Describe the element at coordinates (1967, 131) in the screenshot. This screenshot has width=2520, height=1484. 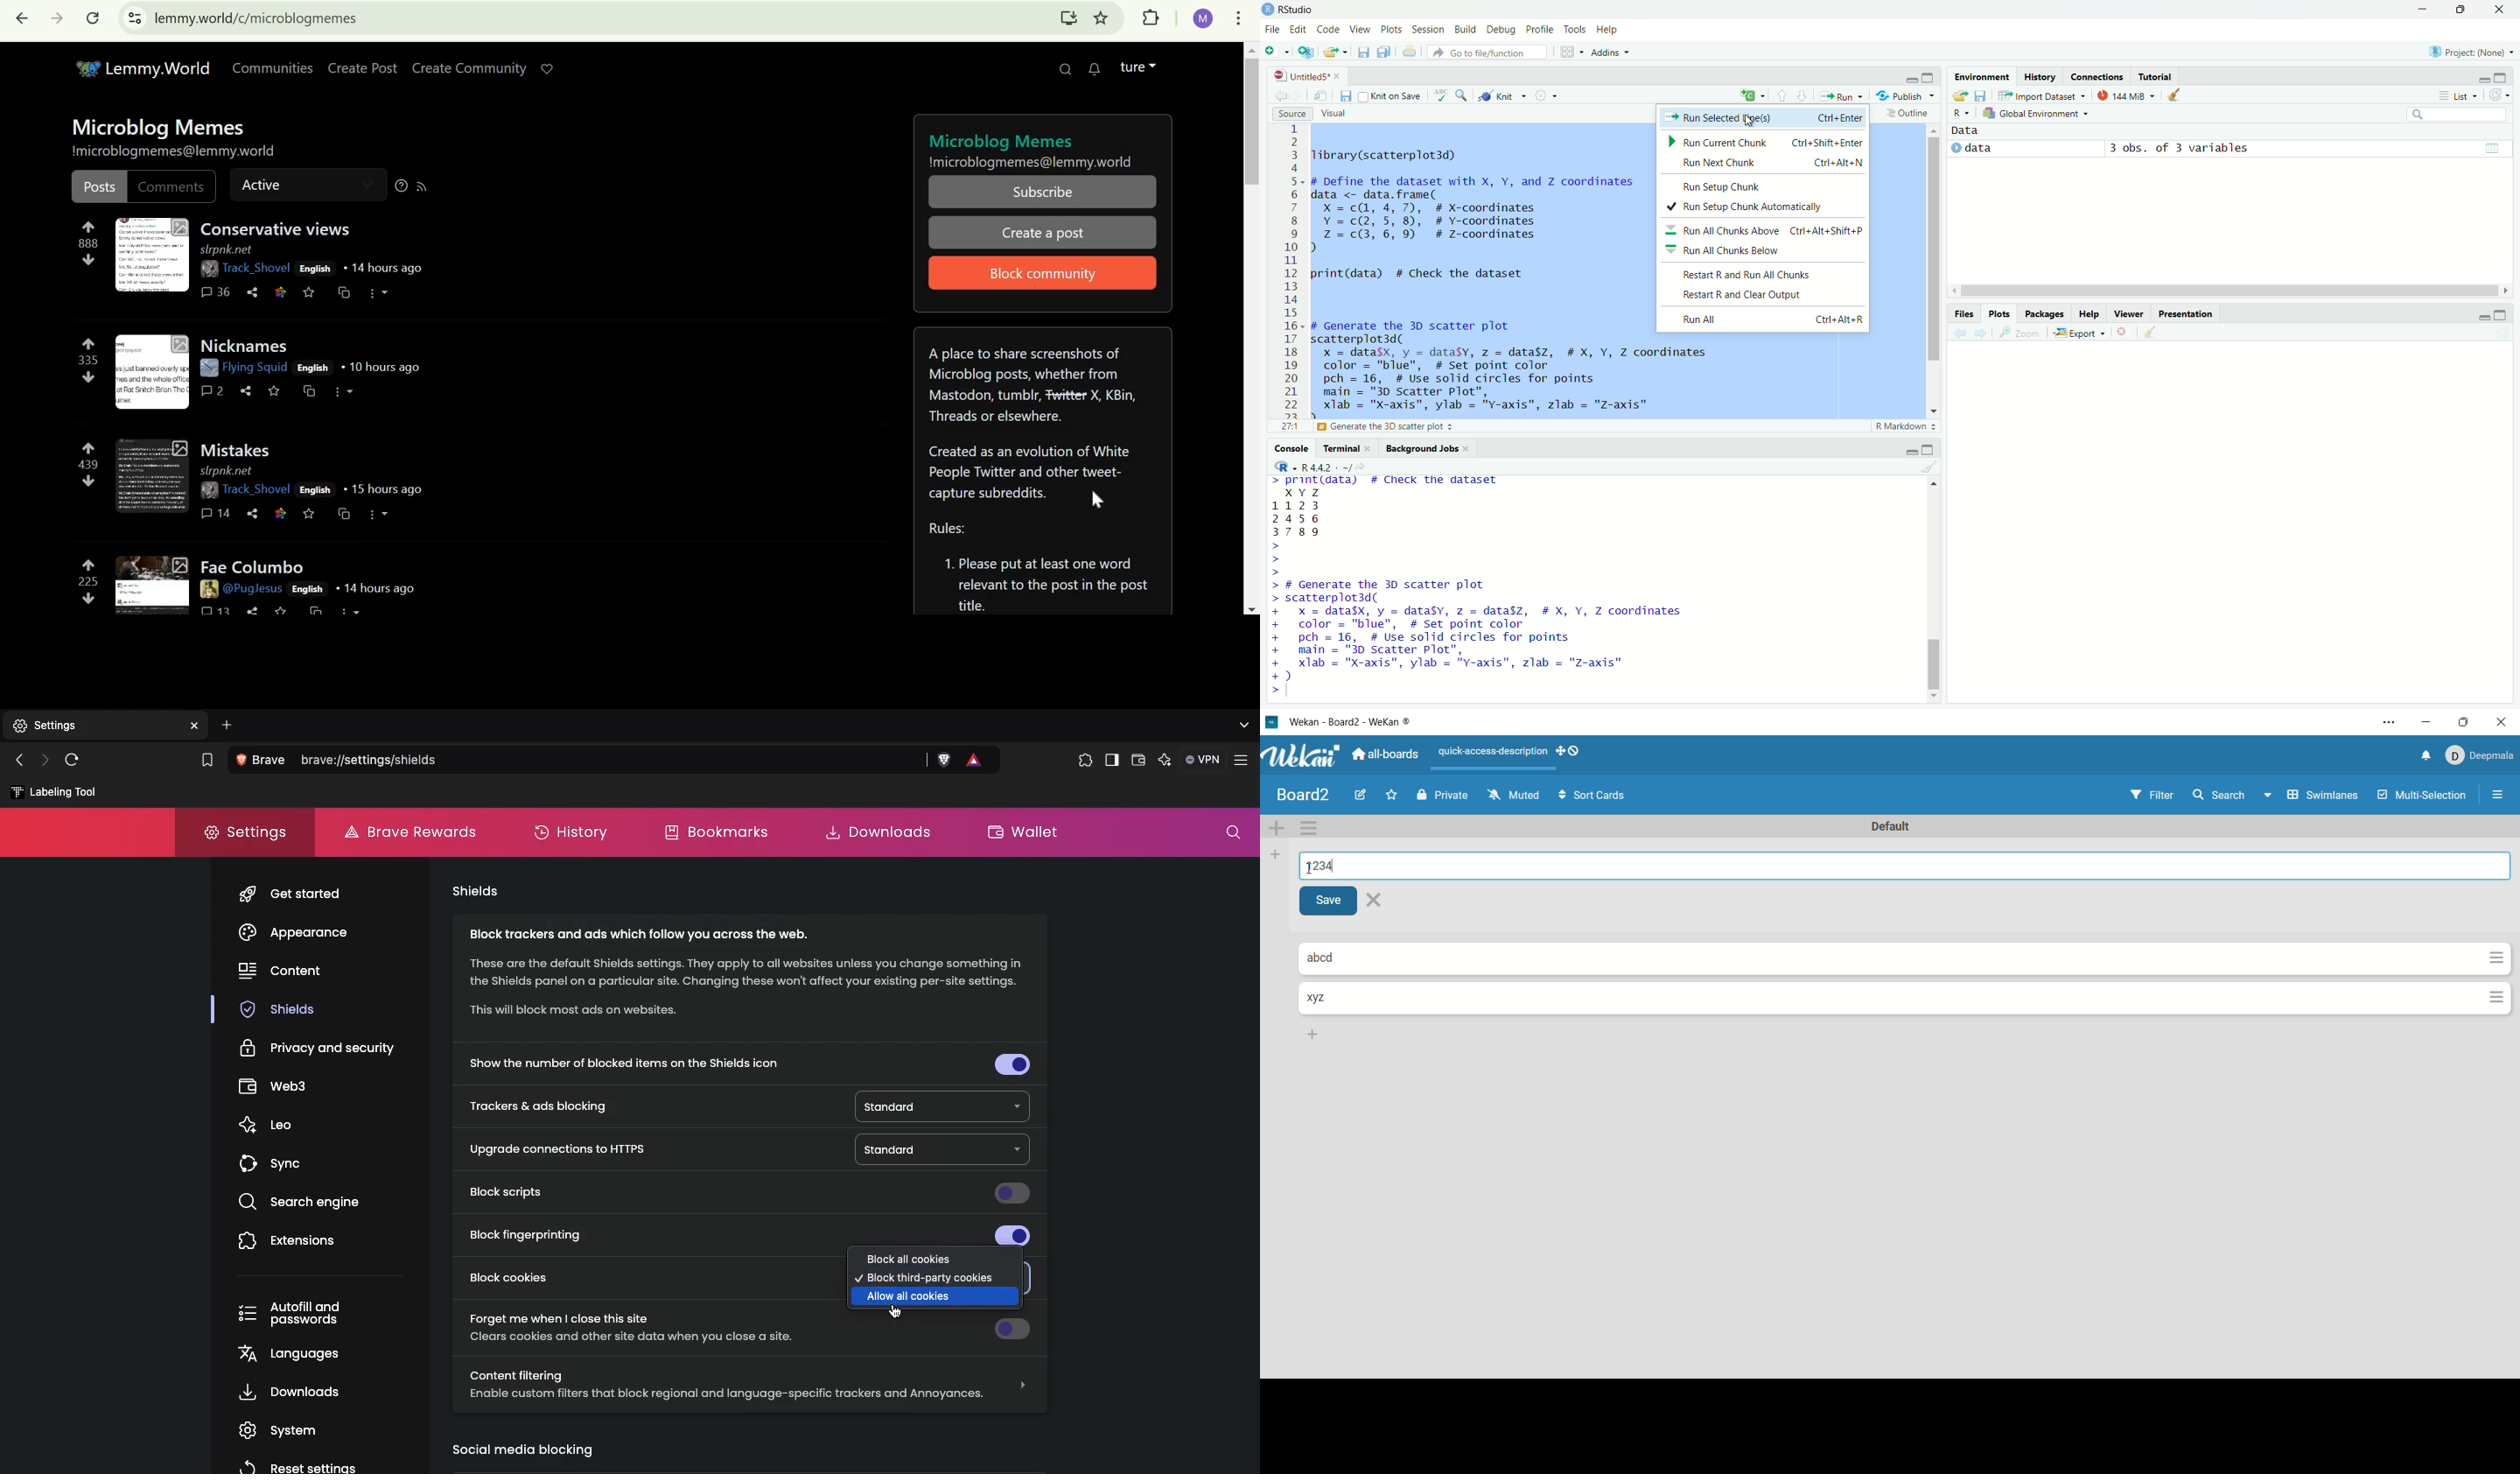
I see `data` at that location.